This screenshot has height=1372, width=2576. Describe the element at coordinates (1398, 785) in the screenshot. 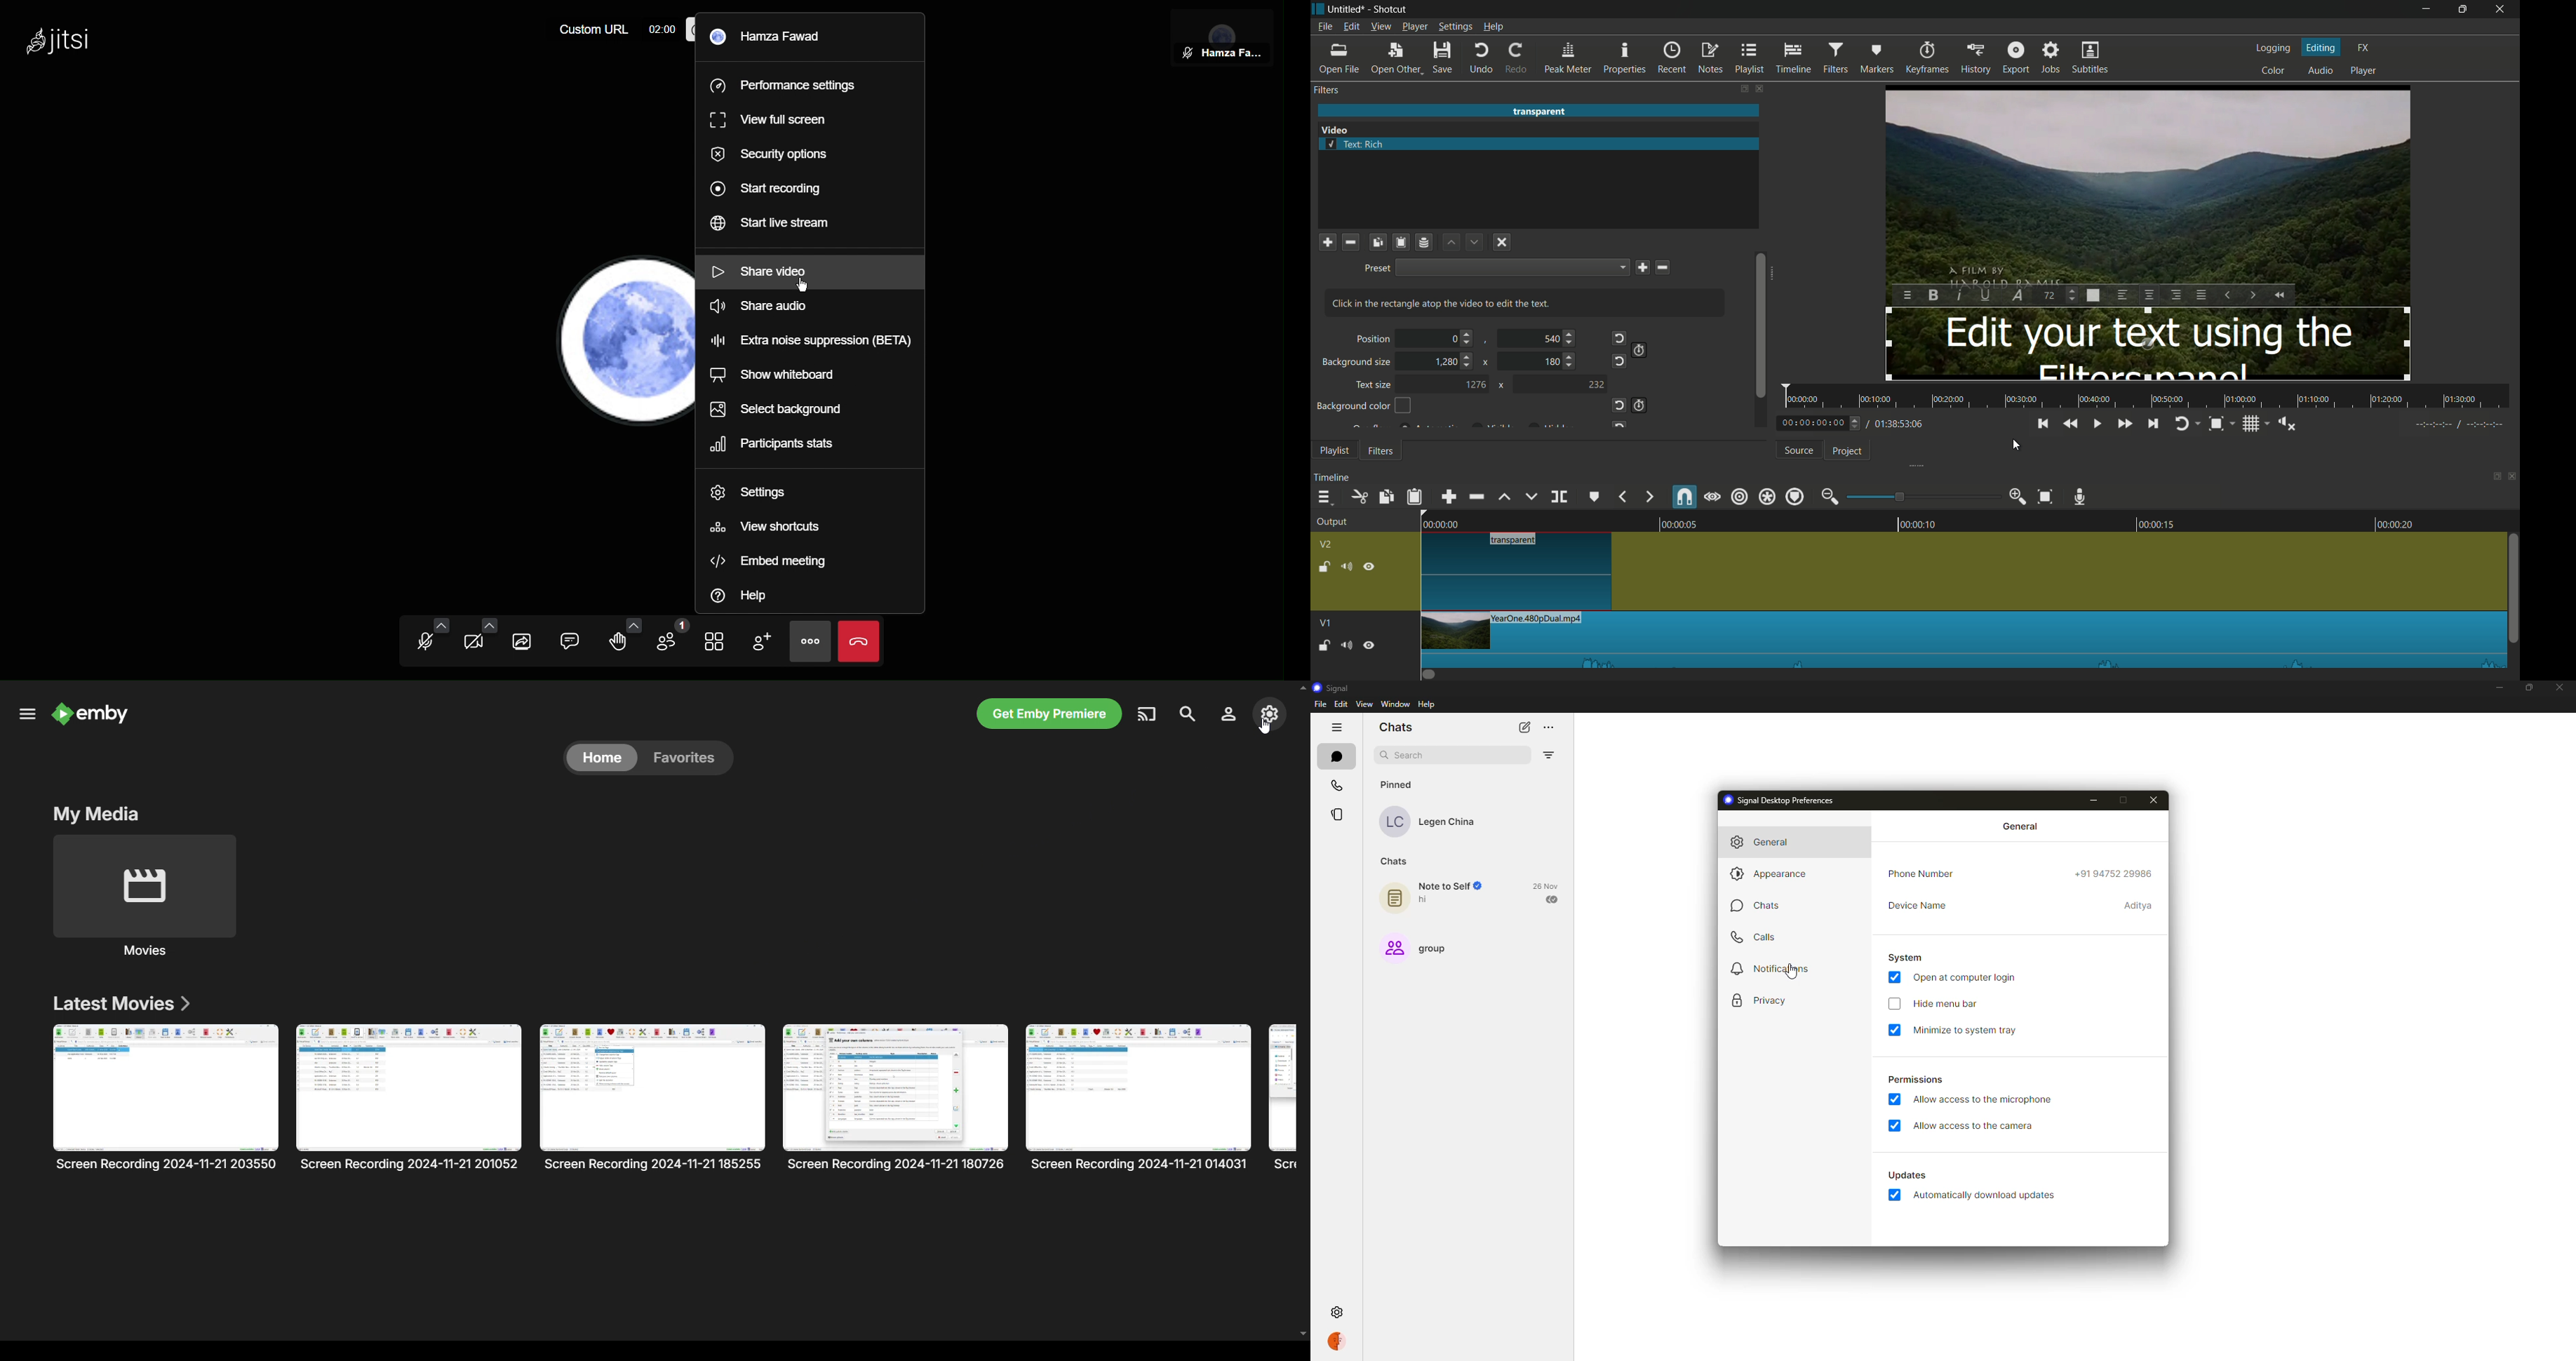

I see `pinned` at that location.